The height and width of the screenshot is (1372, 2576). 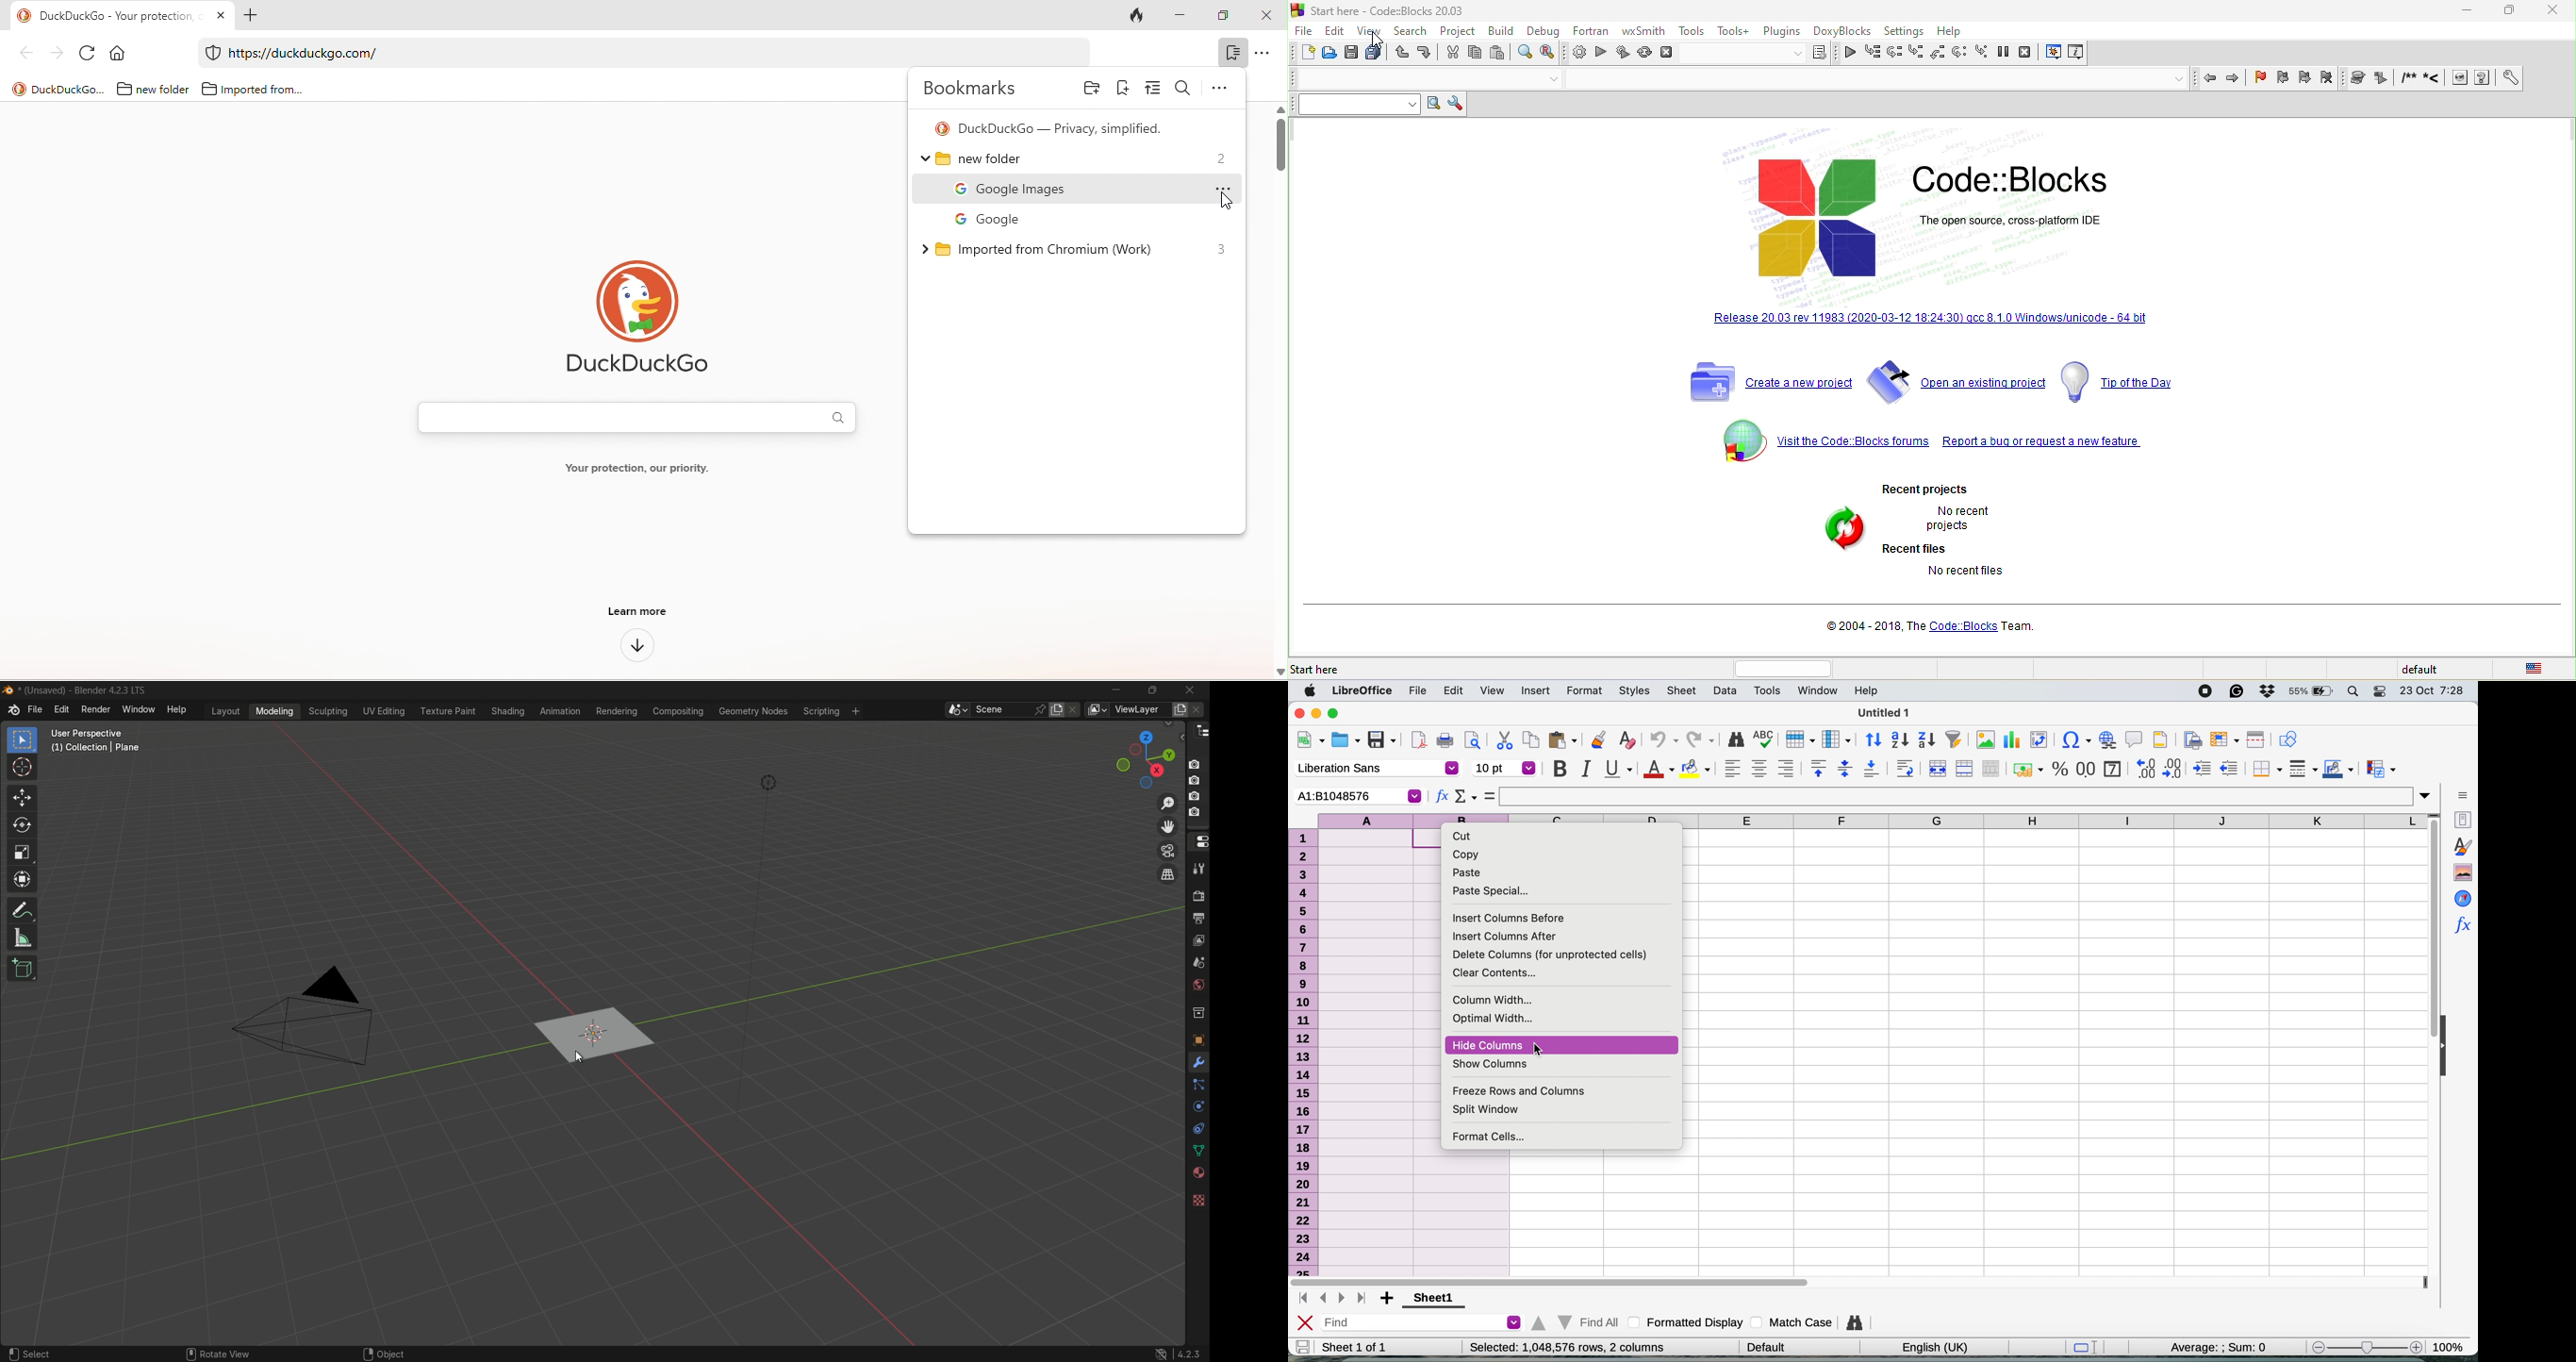 I want to click on sort ascending, so click(x=1900, y=740).